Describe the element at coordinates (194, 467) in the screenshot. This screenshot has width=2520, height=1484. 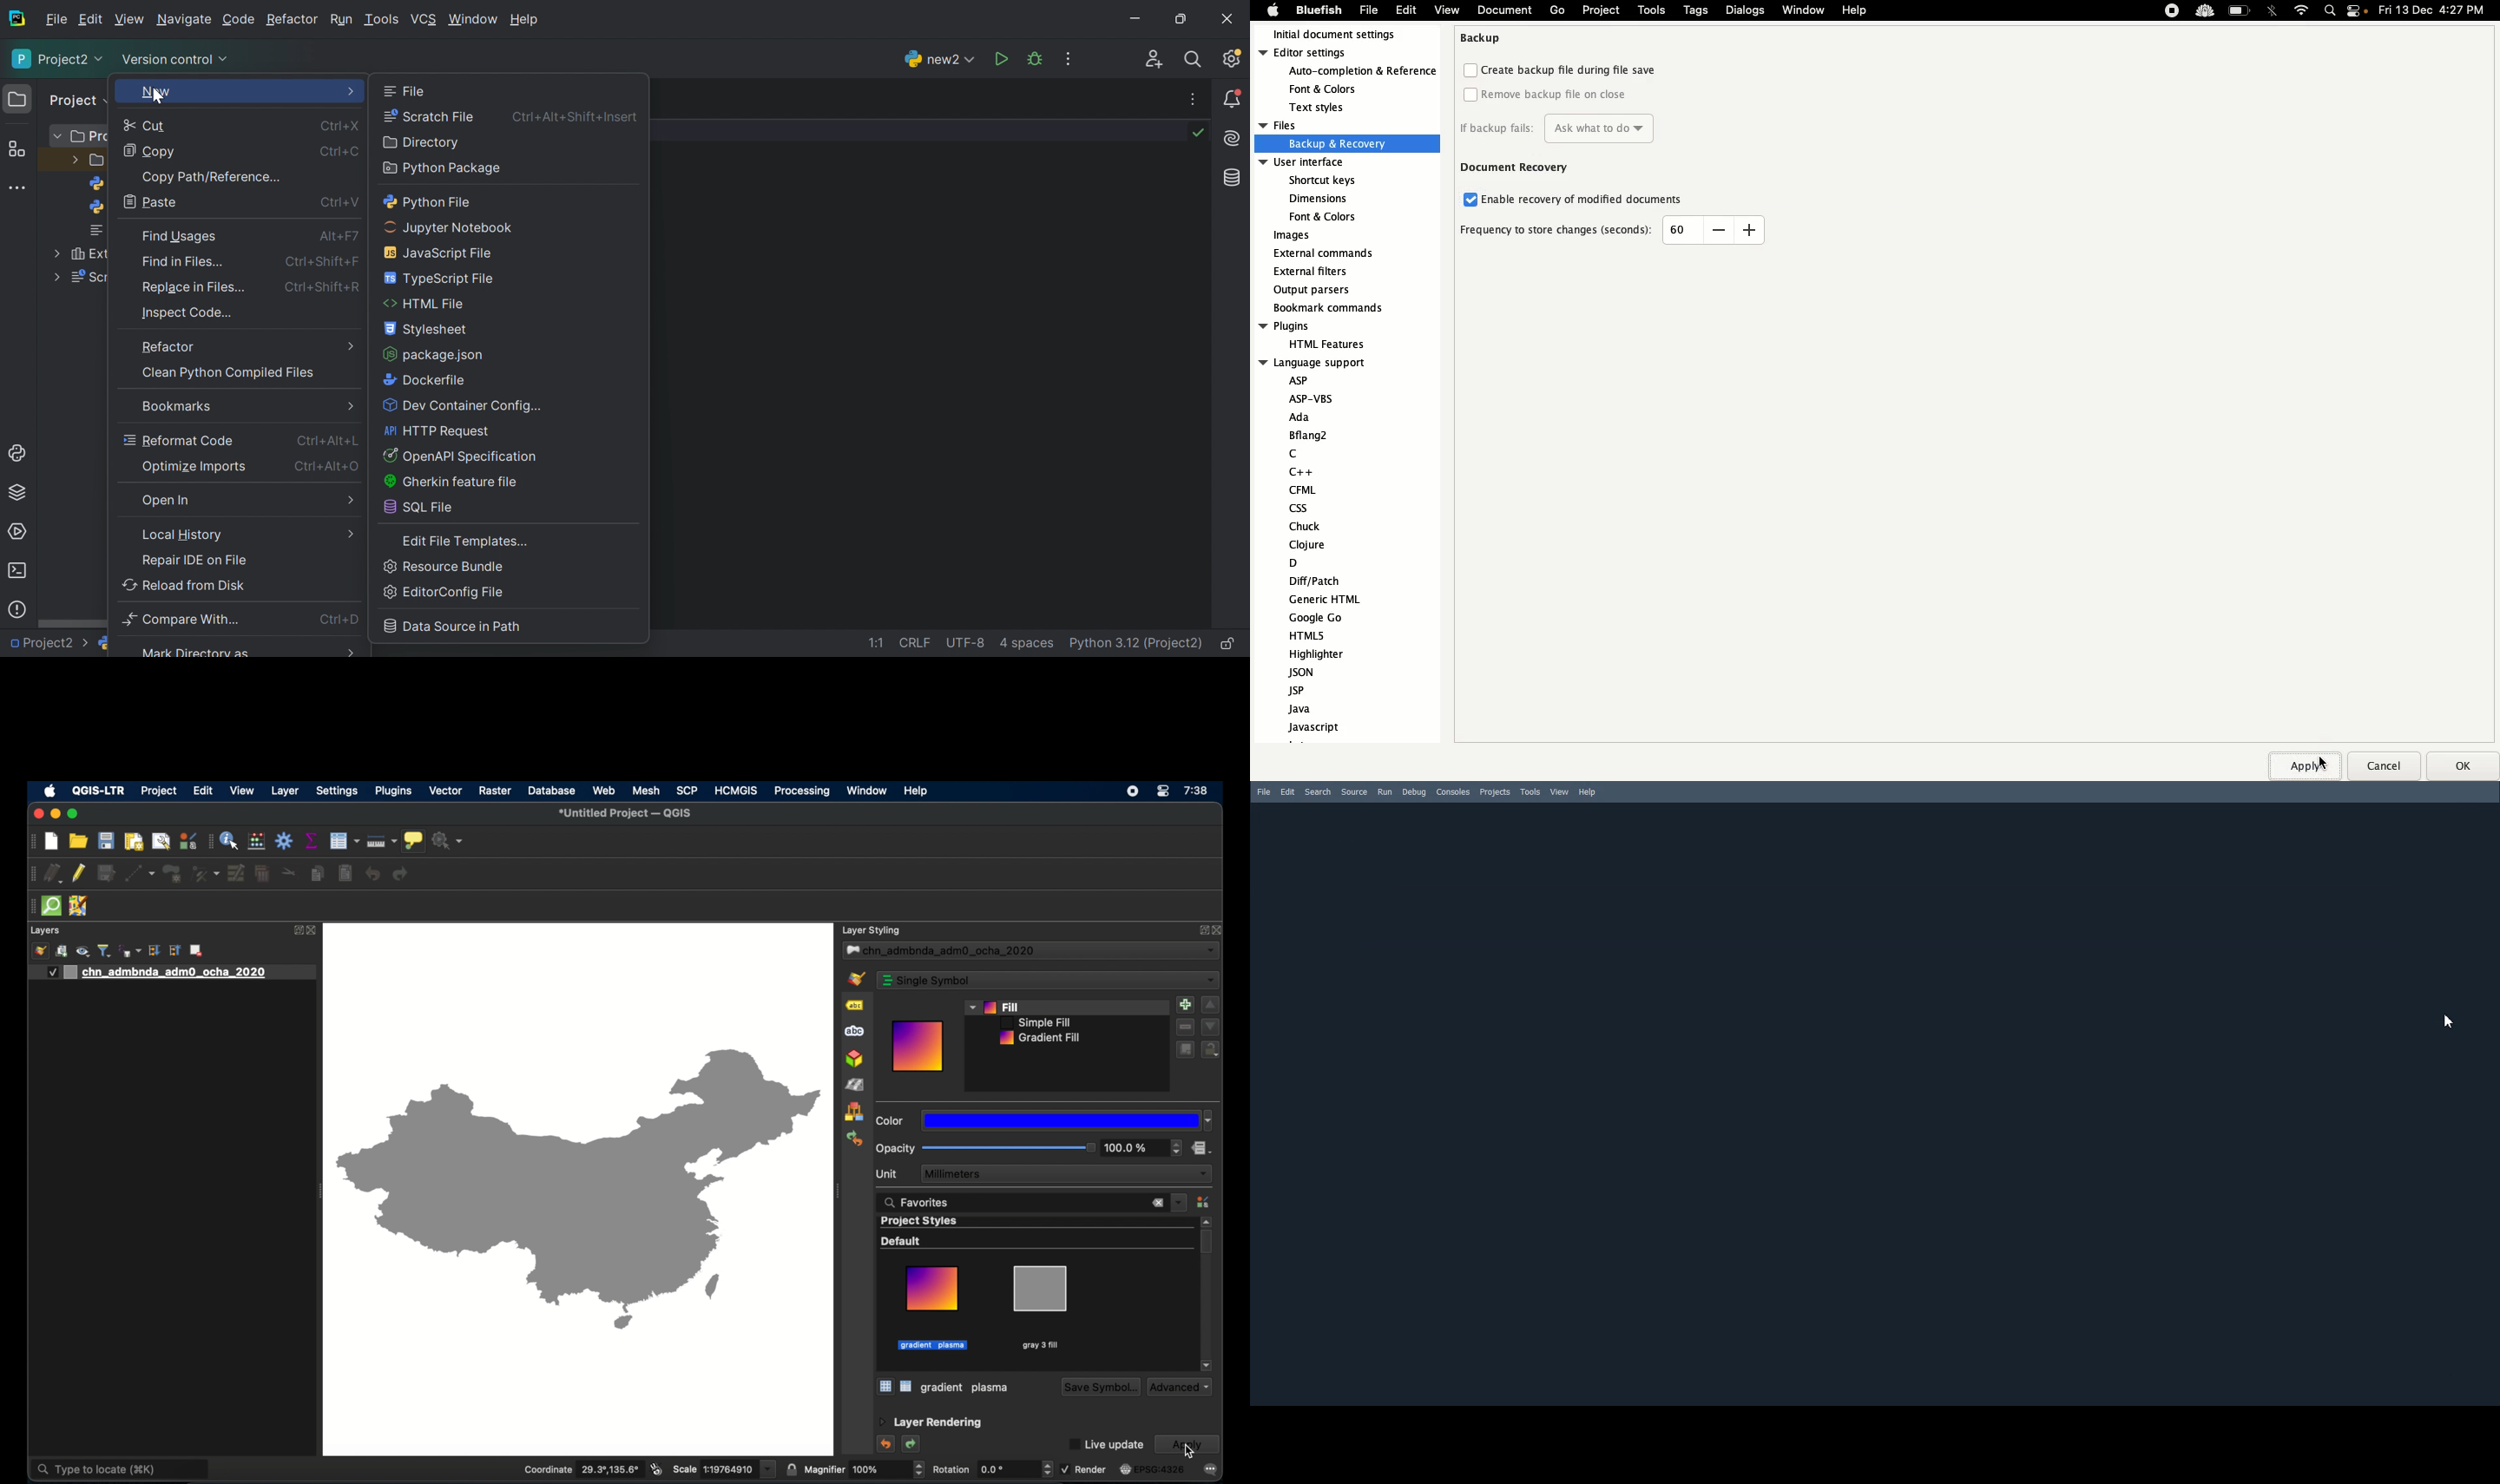
I see `Optimize imports` at that location.